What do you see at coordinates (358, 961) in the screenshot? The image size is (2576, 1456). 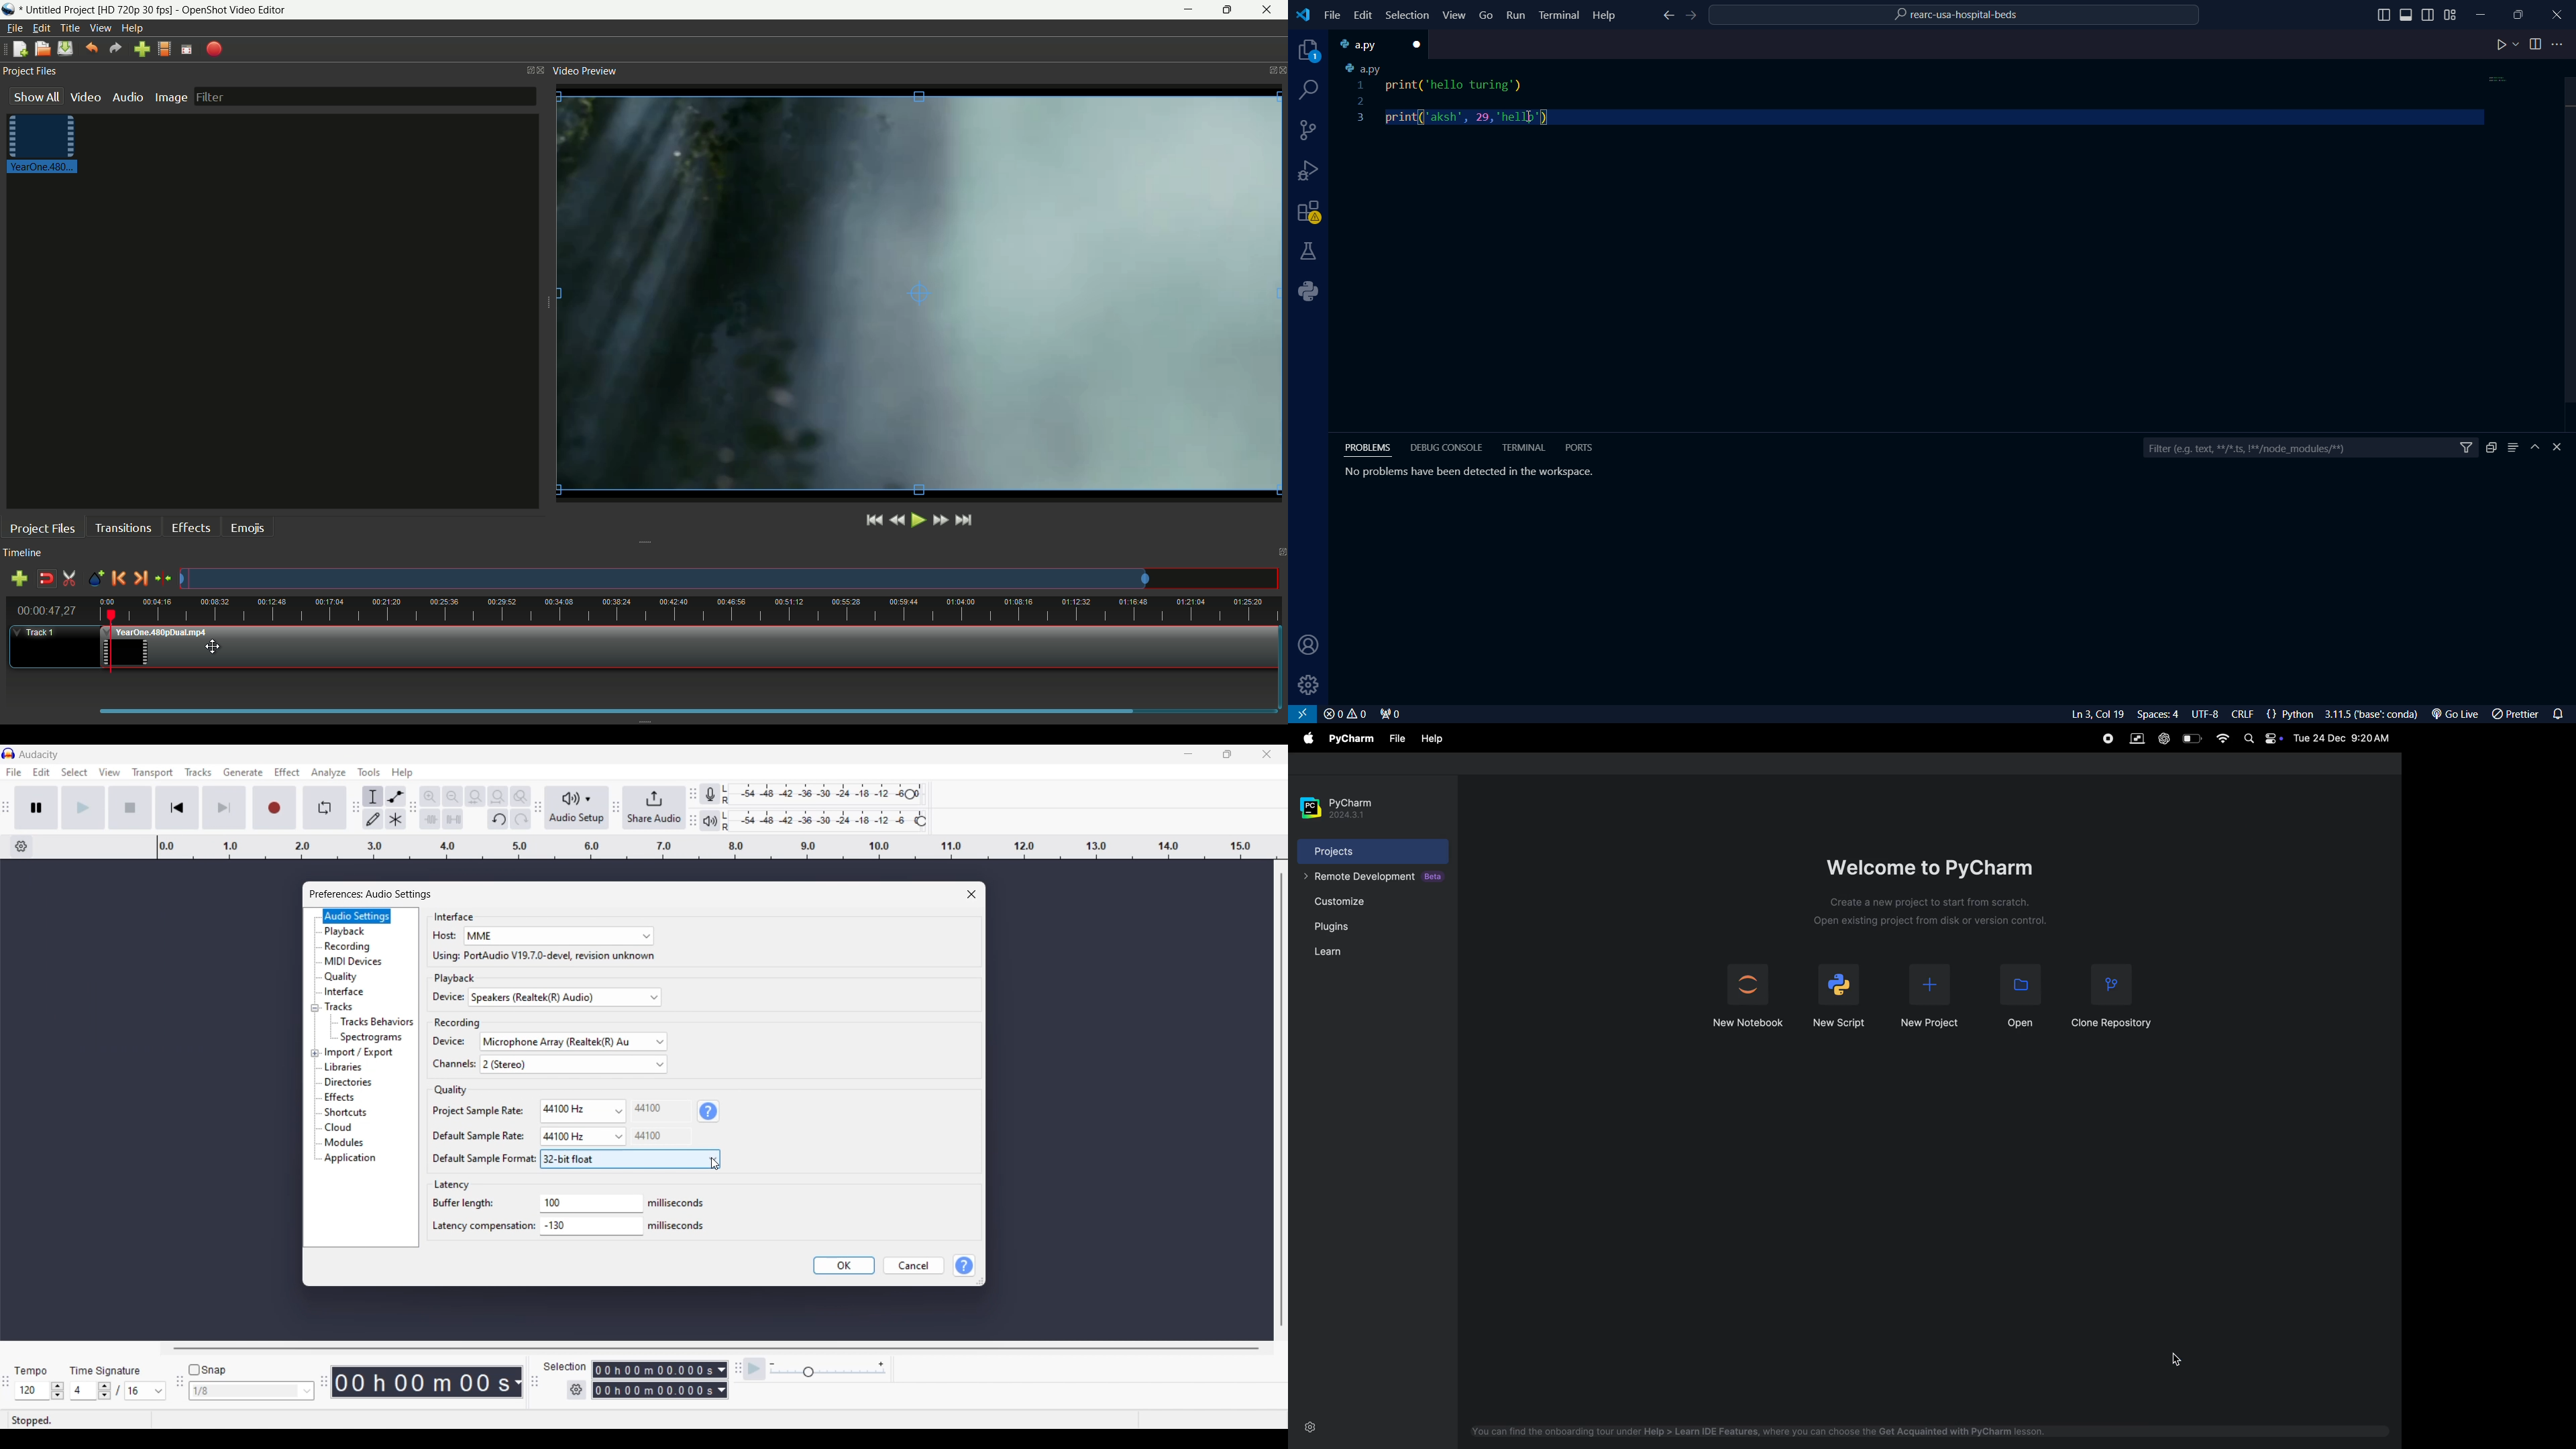 I see `MIDI devices` at bounding box center [358, 961].